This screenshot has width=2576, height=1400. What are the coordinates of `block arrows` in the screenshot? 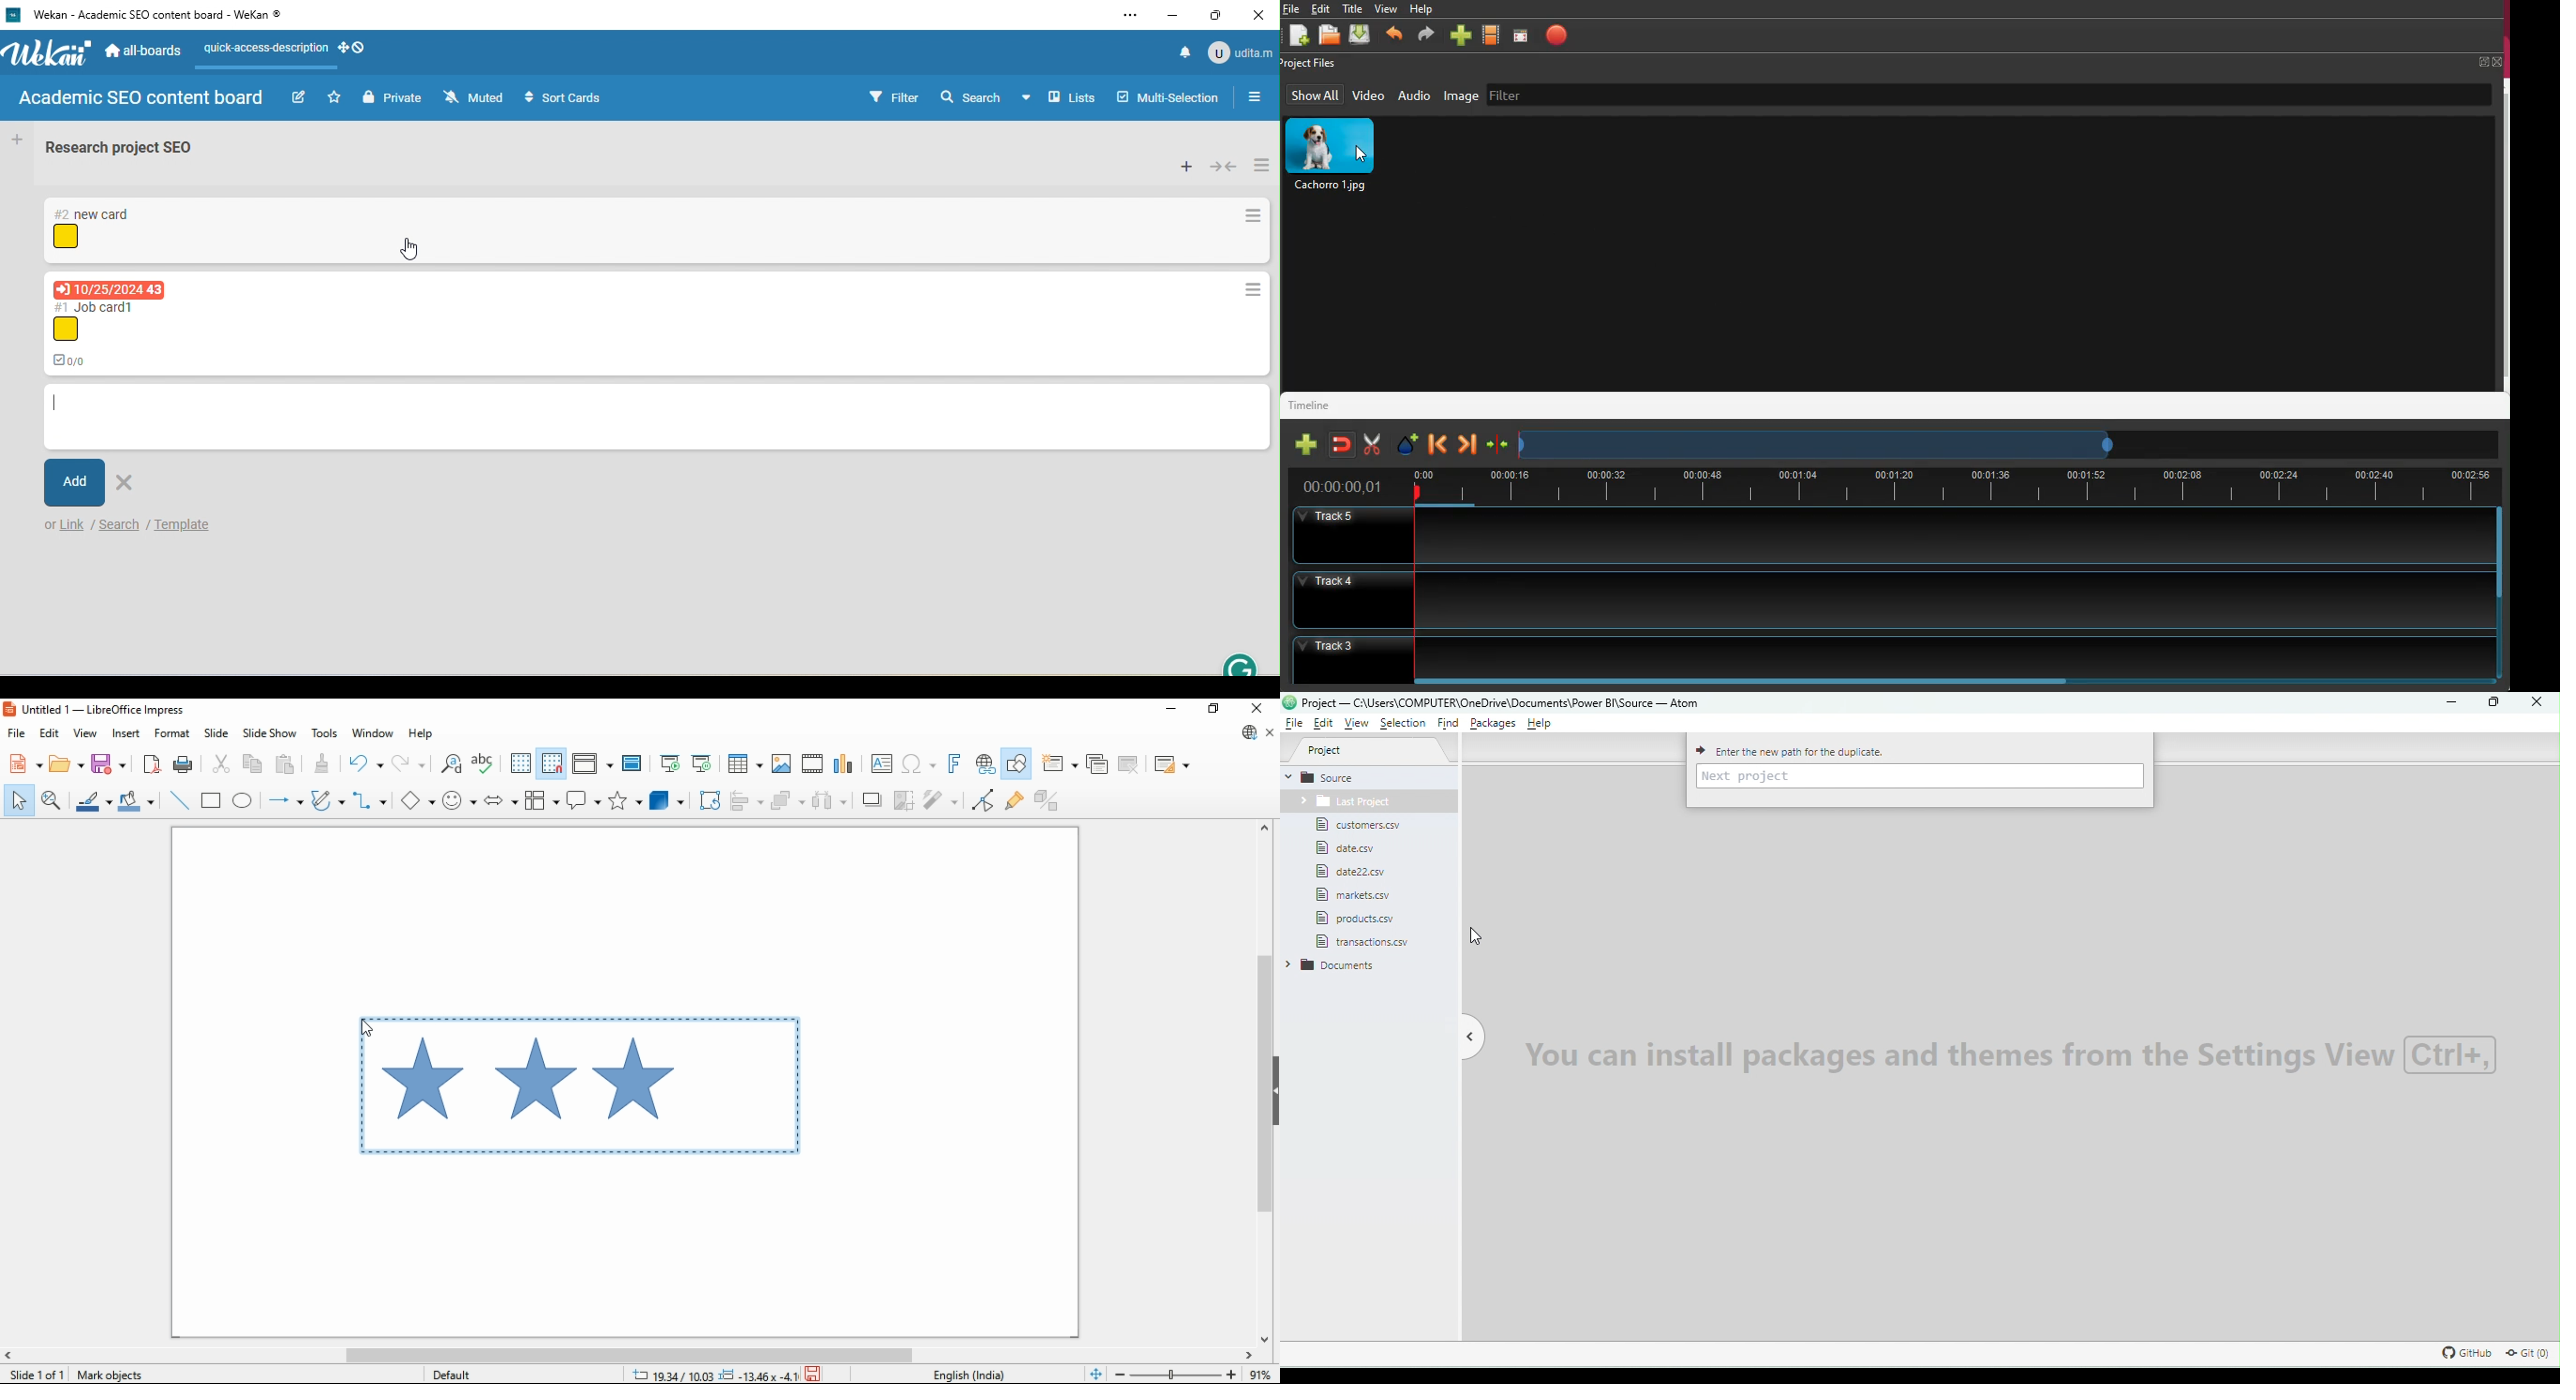 It's located at (500, 799).